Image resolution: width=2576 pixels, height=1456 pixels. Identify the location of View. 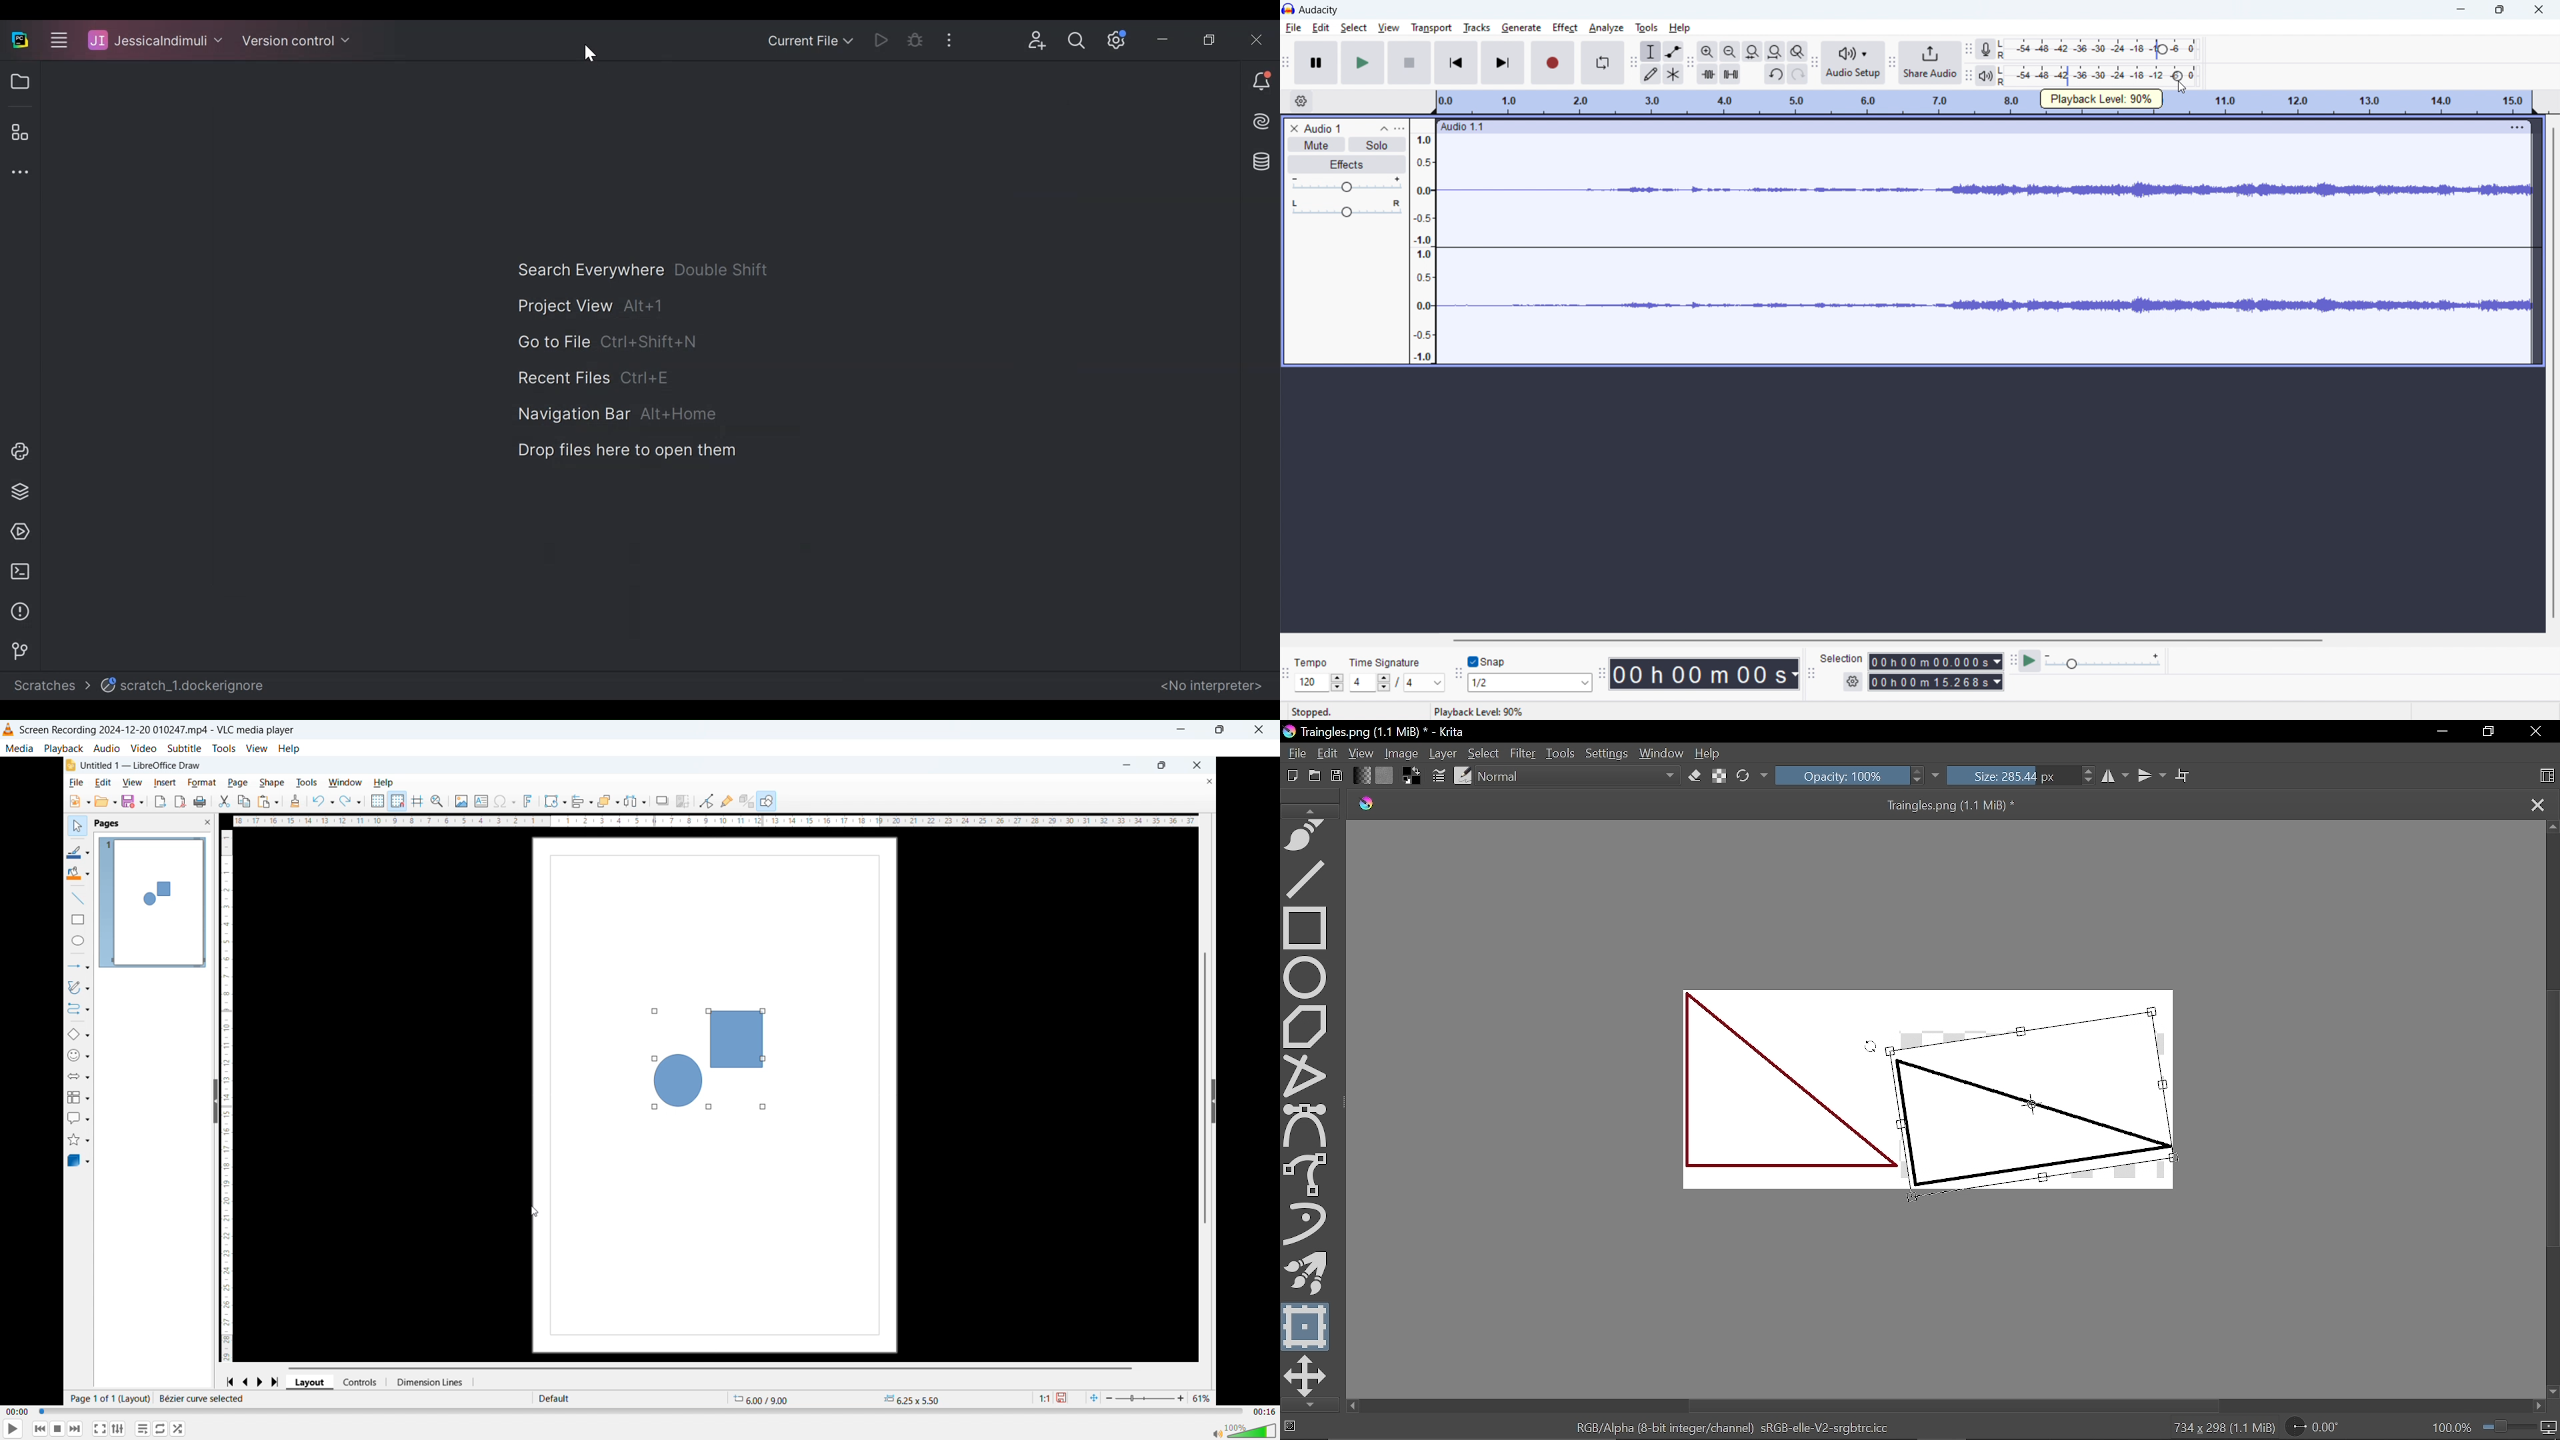
(1363, 754).